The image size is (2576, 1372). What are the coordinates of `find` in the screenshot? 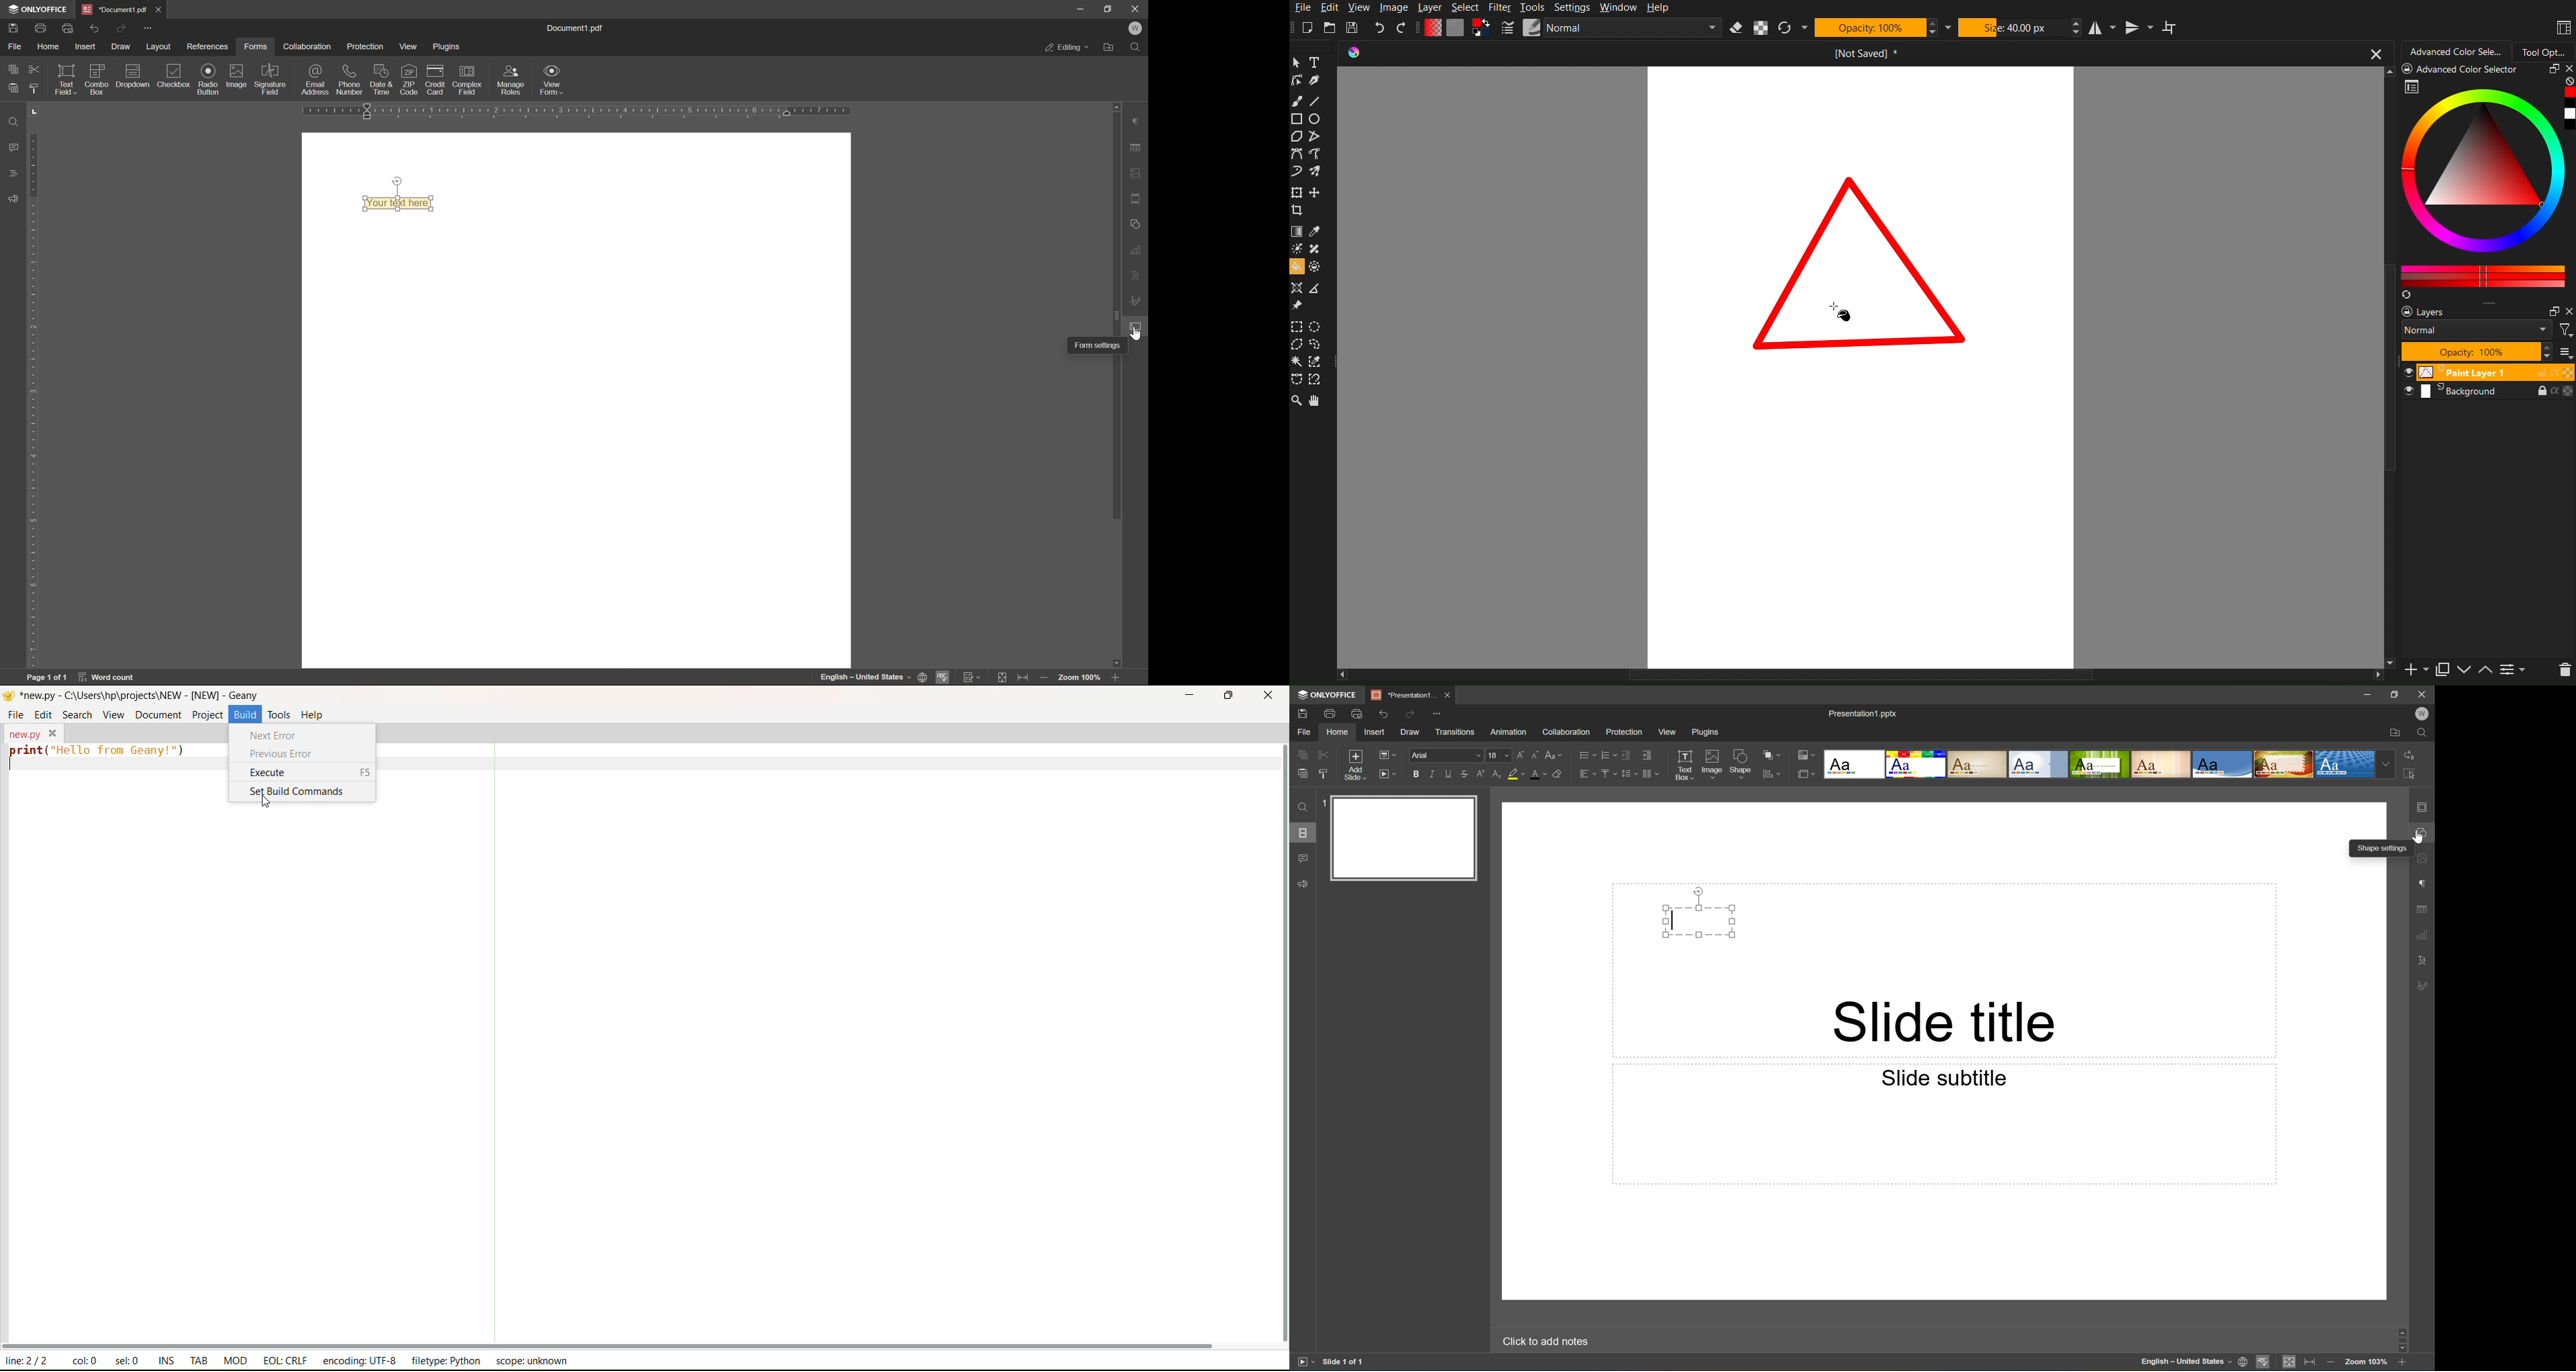 It's located at (12, 119).